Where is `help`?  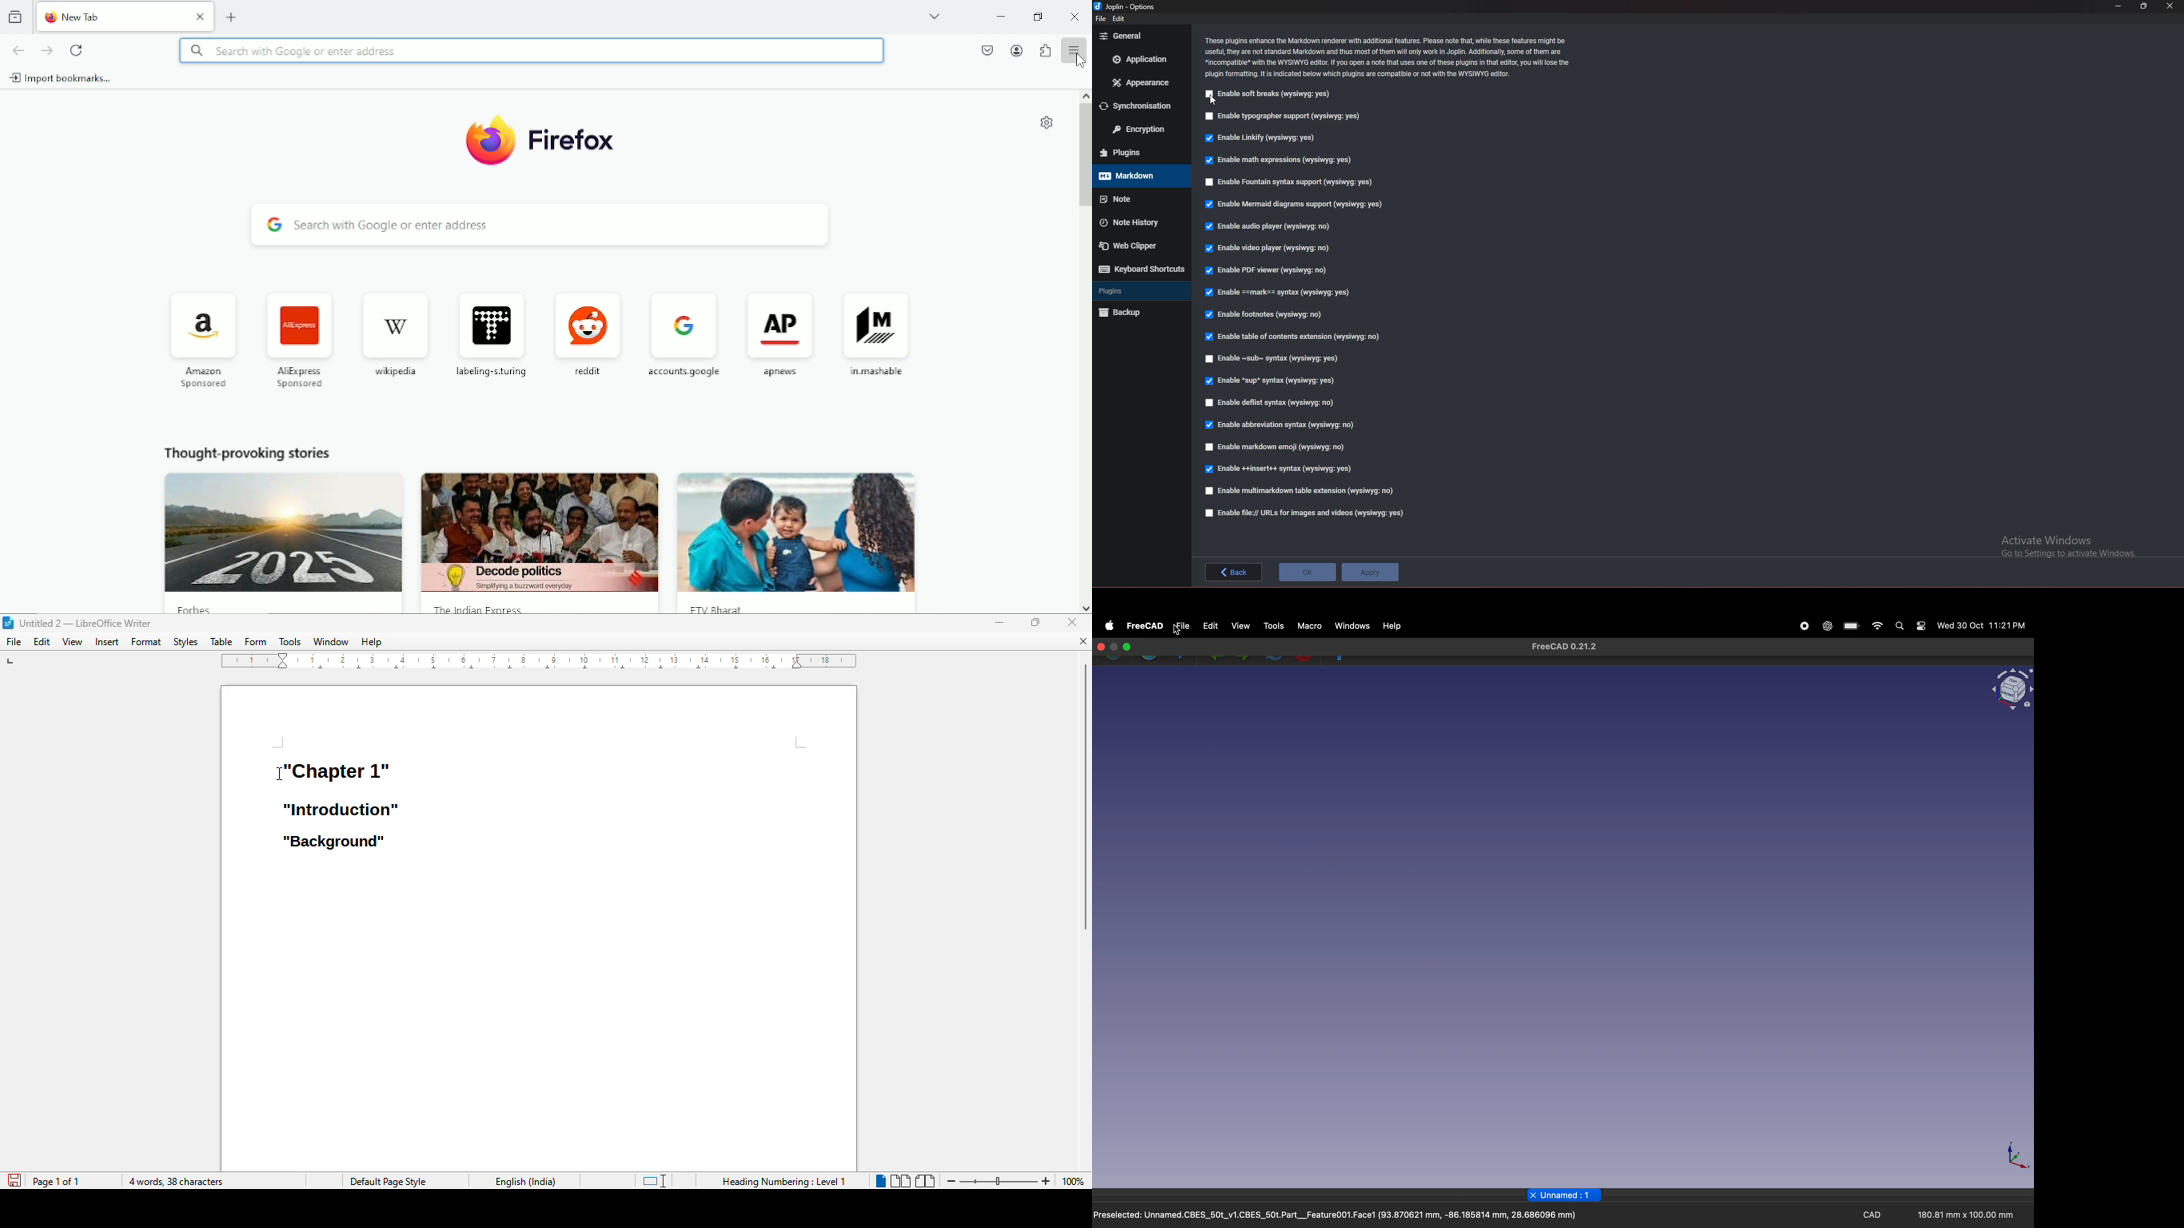 help is located at coordinates (371, 641).